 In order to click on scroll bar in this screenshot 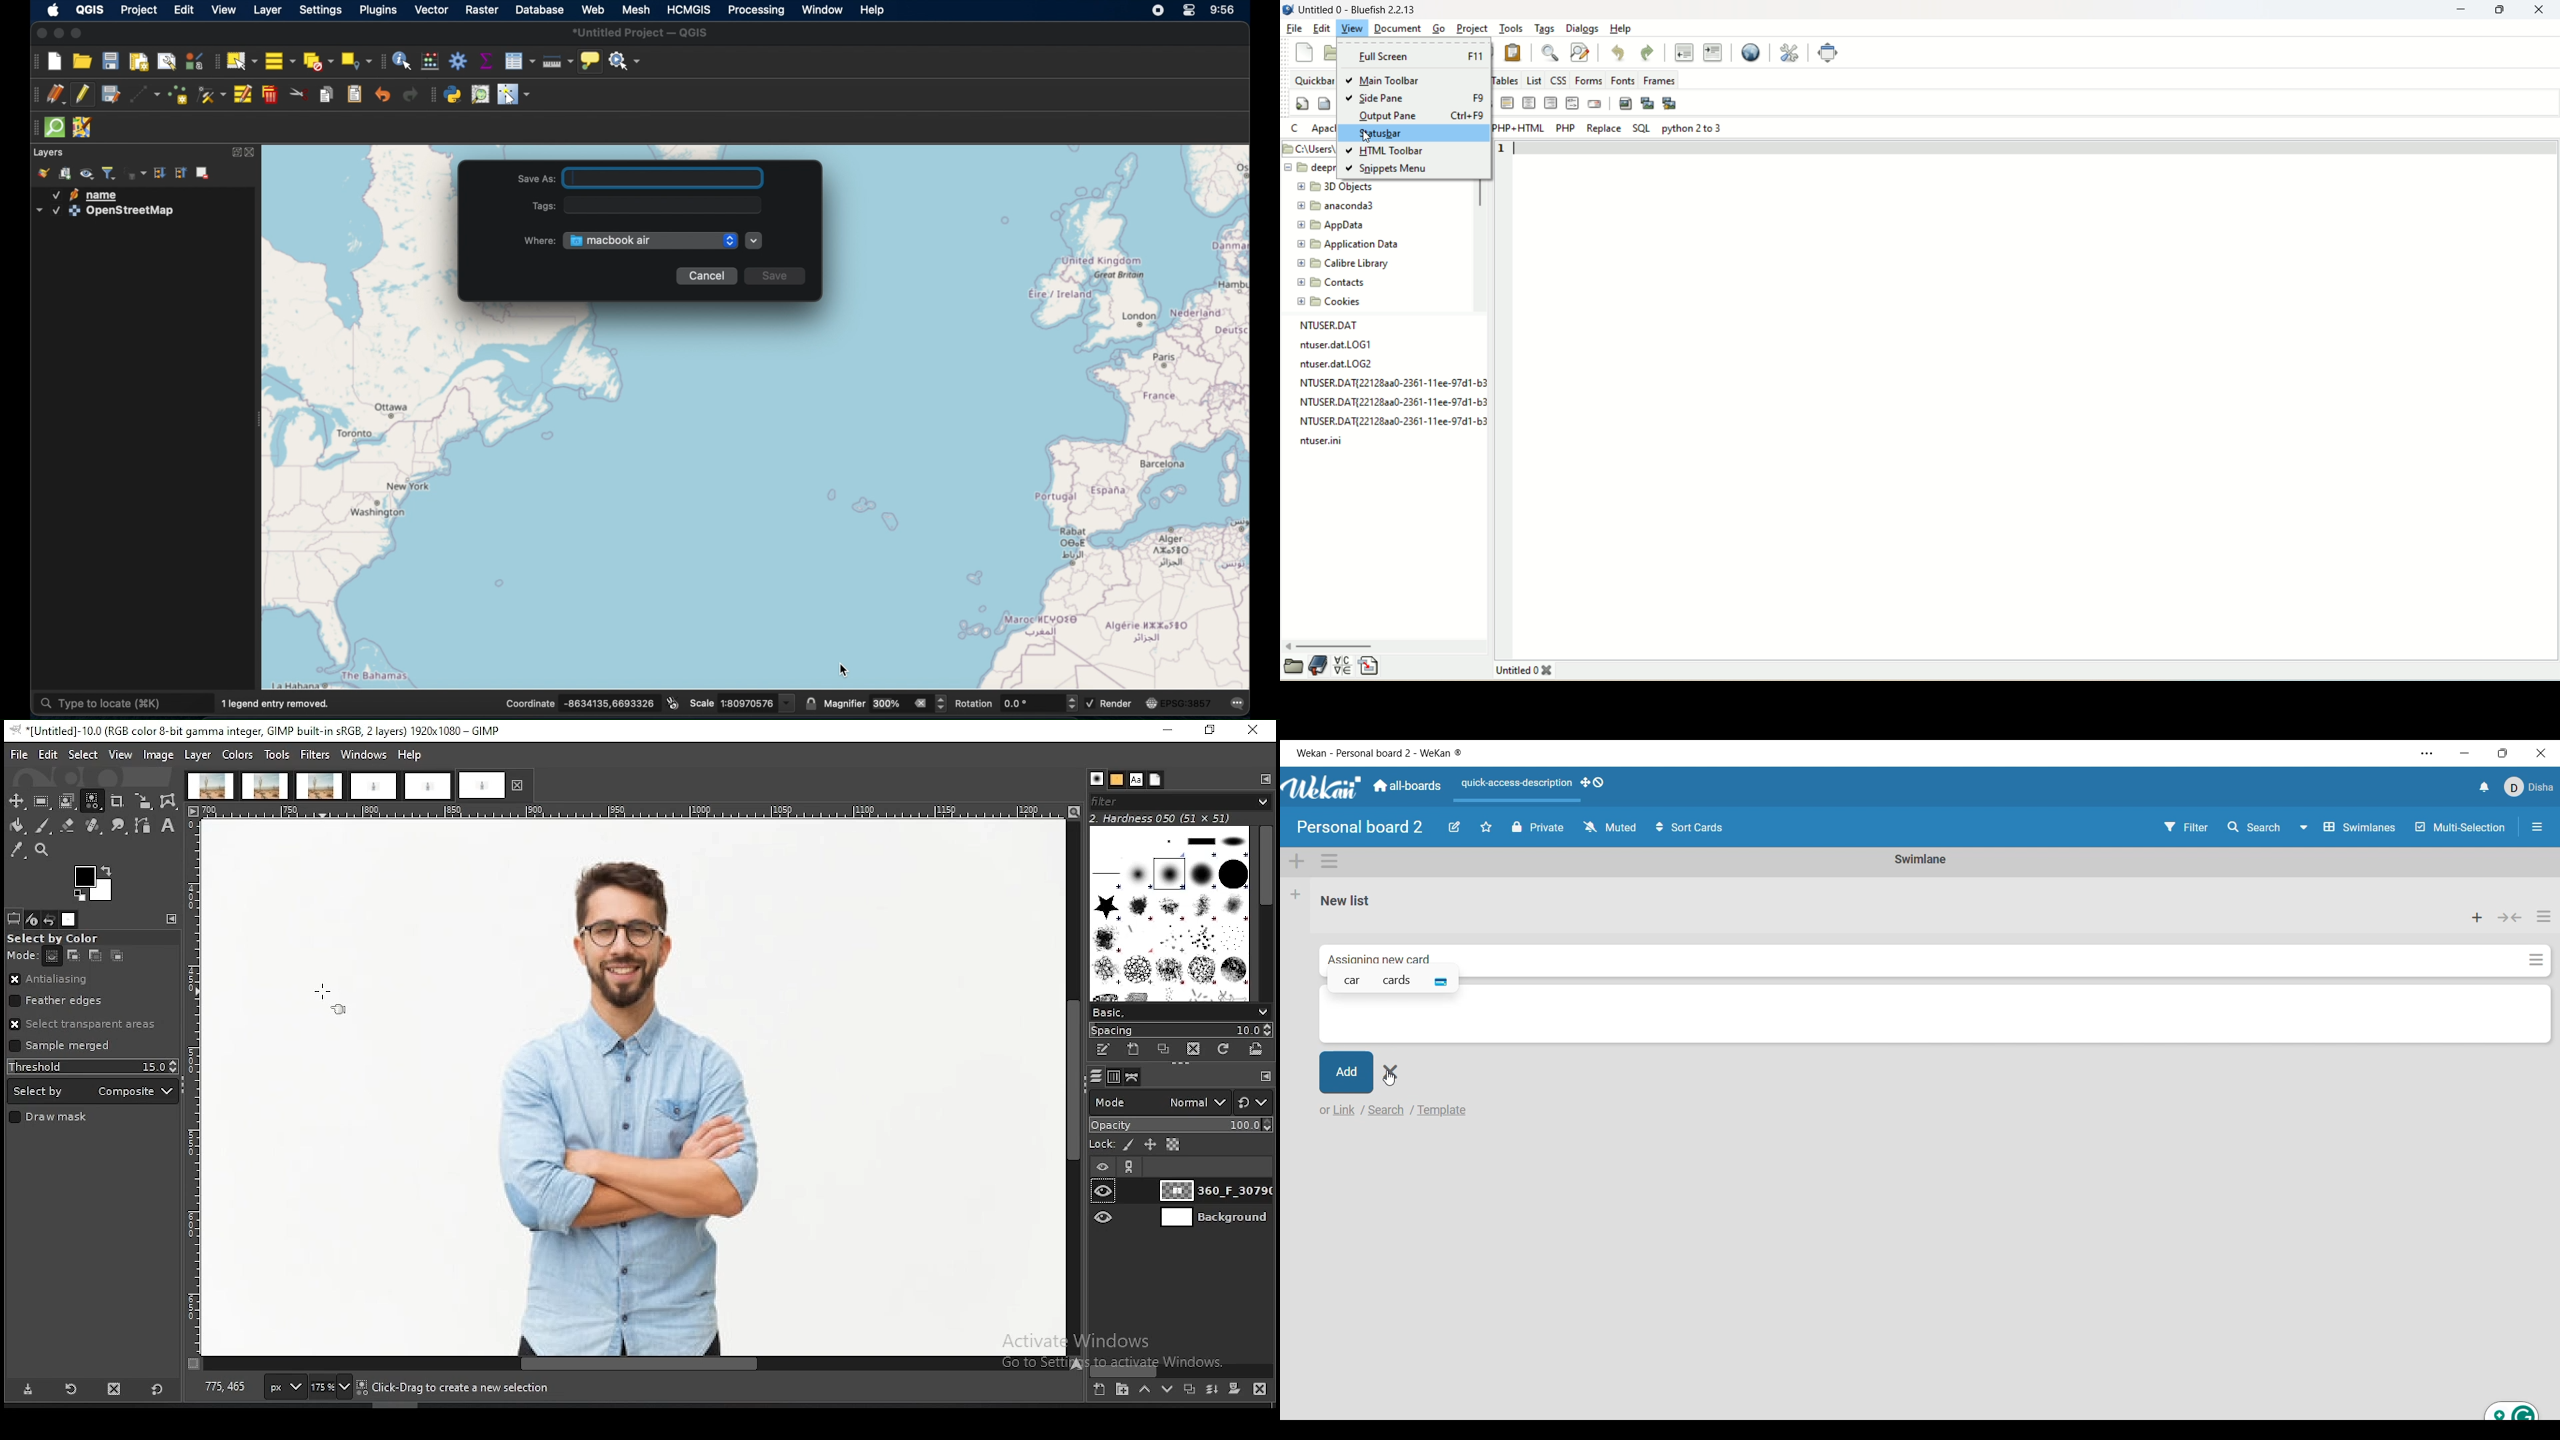, I will do `click(1264, 914)`.